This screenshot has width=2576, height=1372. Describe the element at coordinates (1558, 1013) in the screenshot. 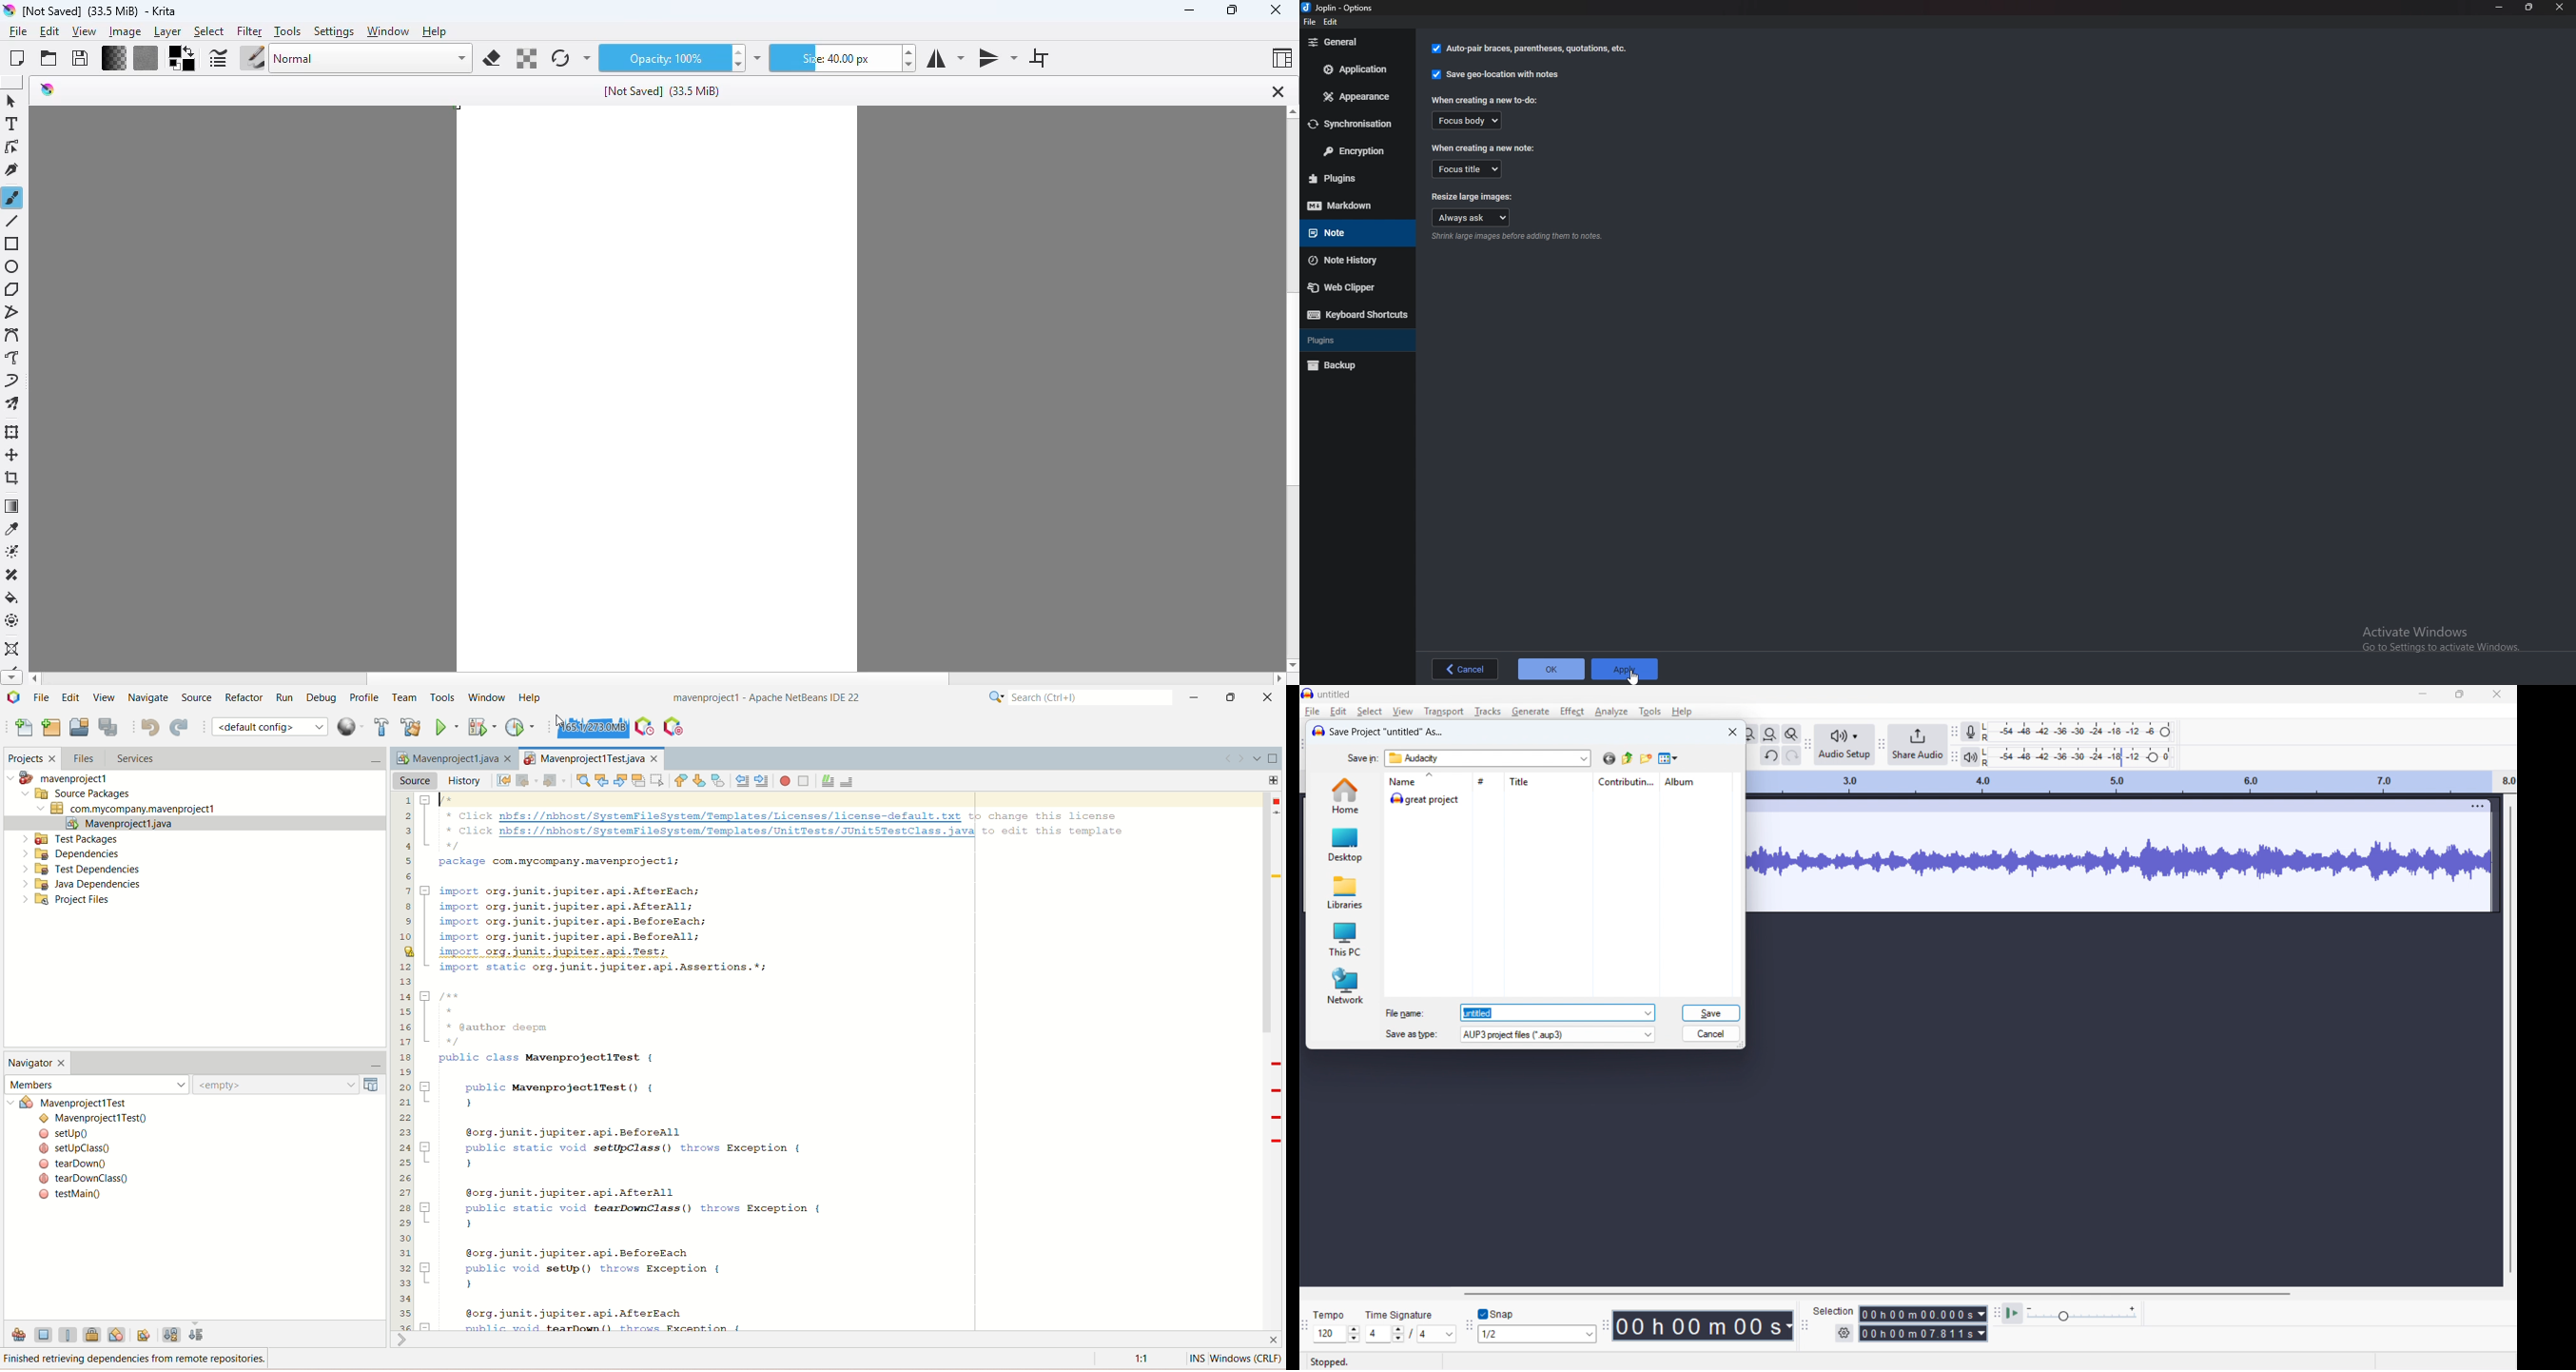

I see `file name` at that location.